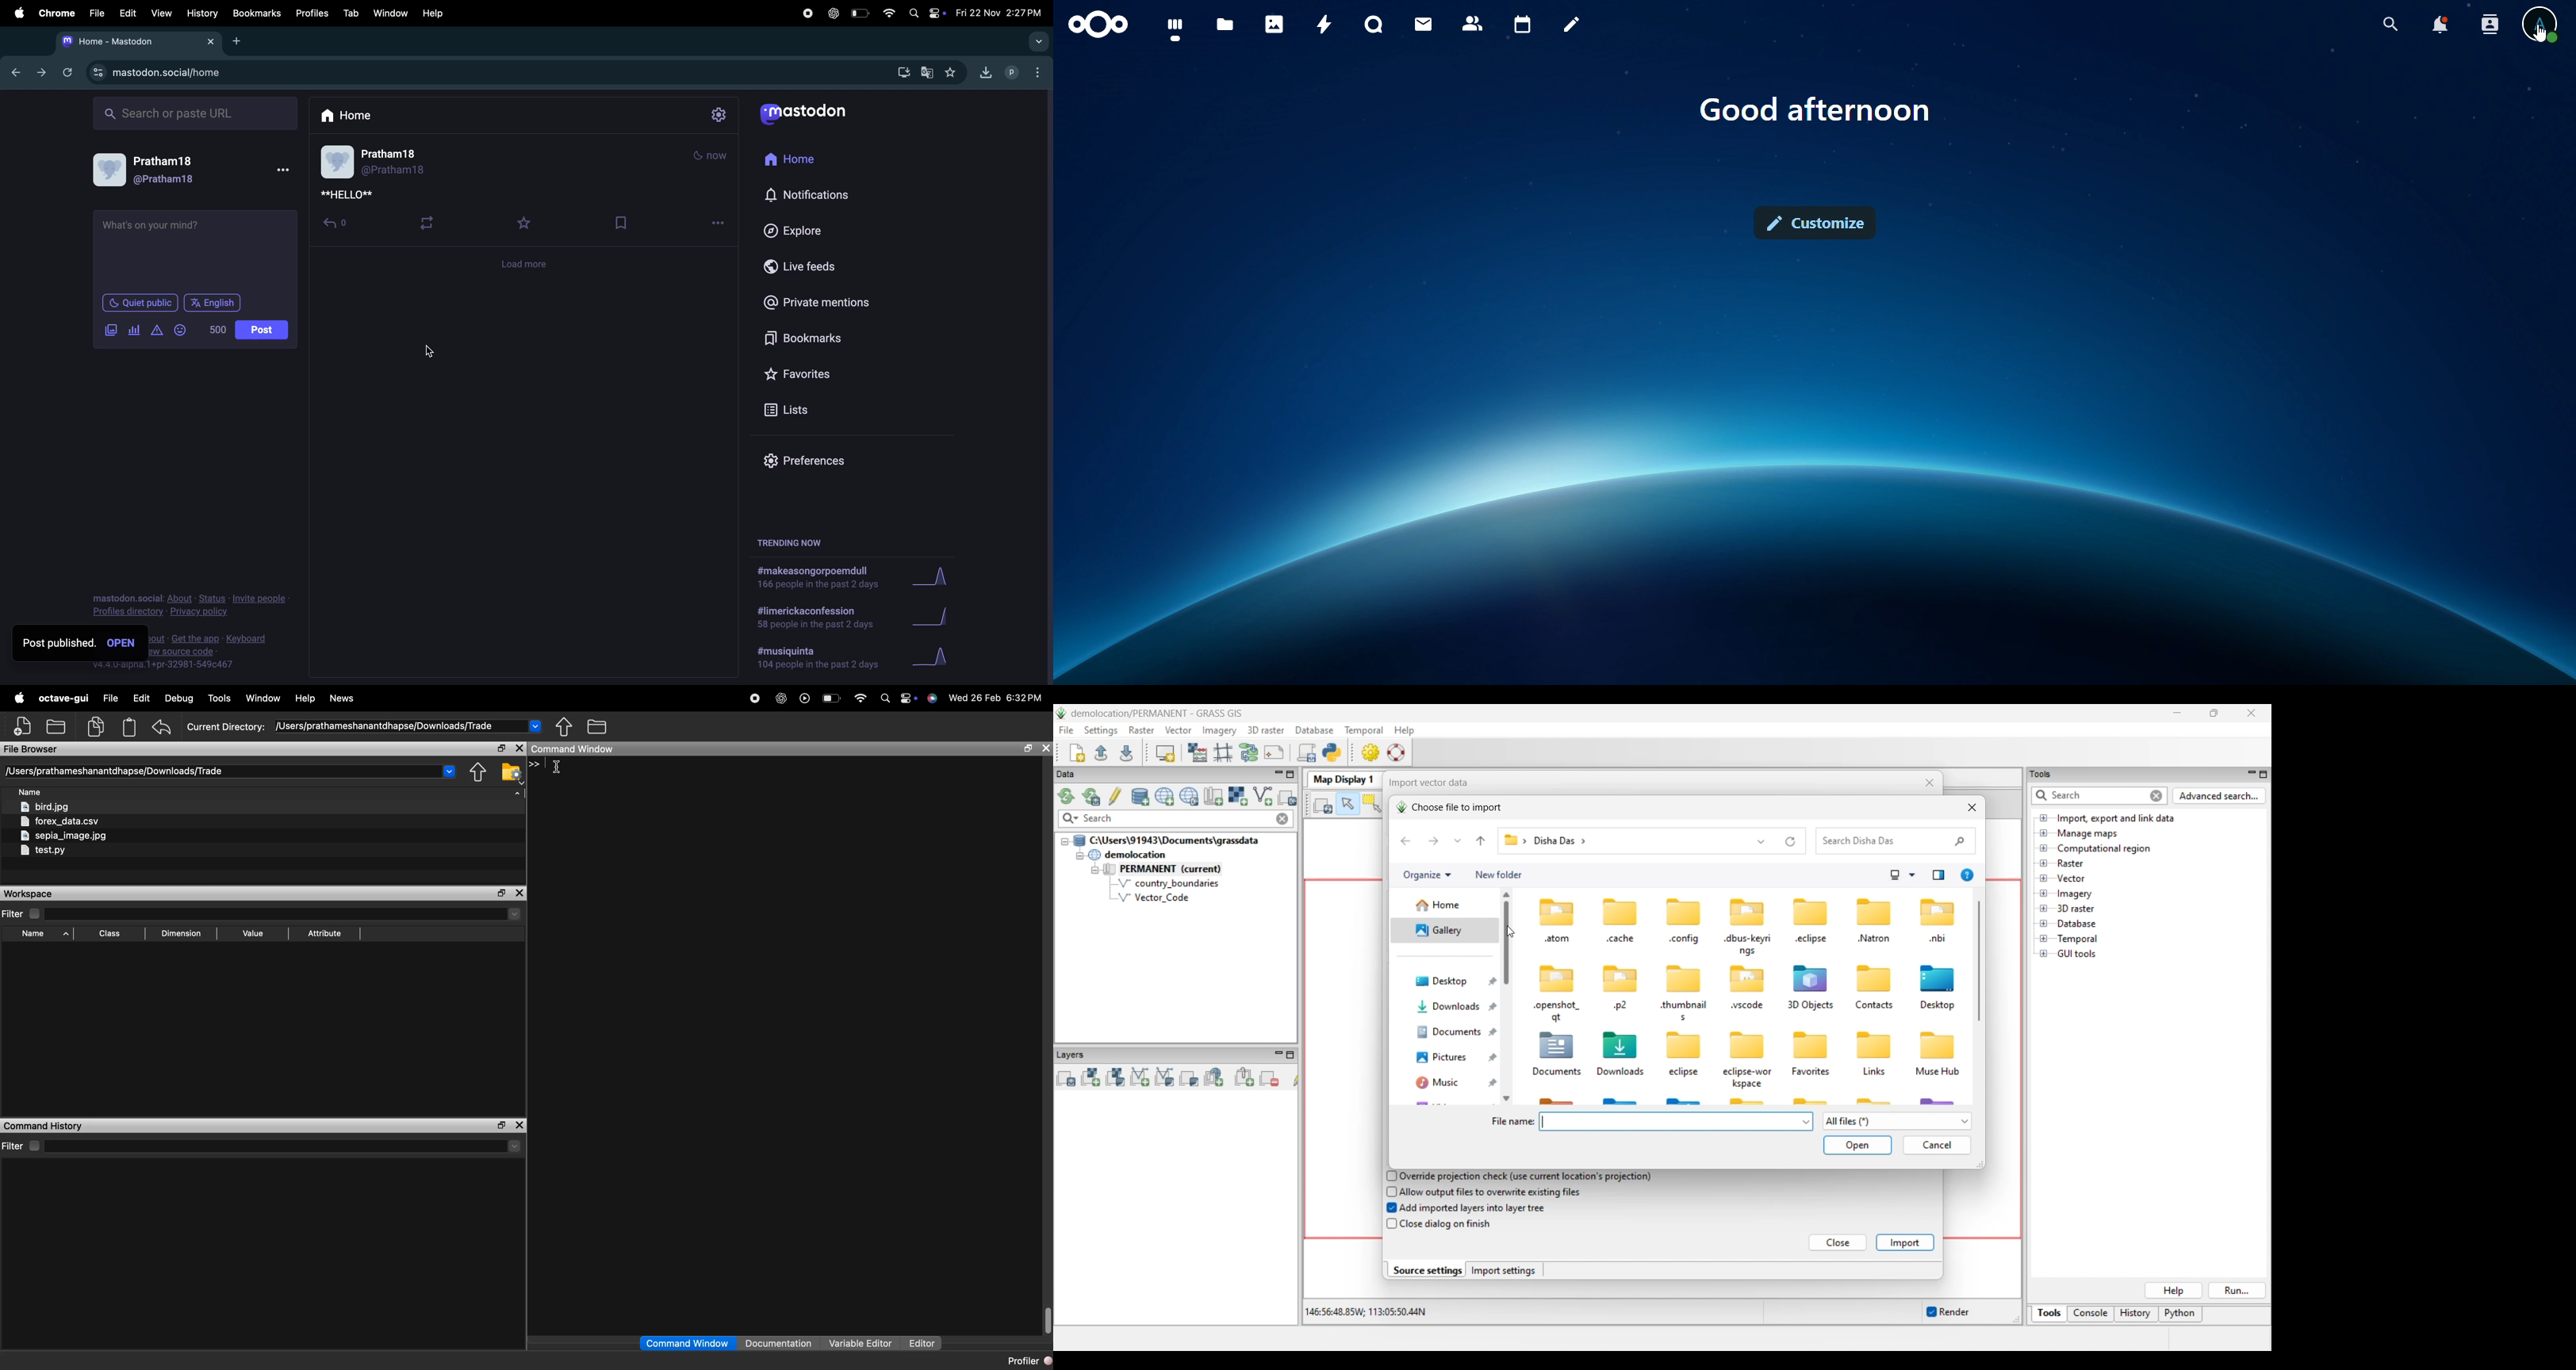  Describe the element at coordinates (111, 933) in the screenshot. I see `sort by class` at that location.